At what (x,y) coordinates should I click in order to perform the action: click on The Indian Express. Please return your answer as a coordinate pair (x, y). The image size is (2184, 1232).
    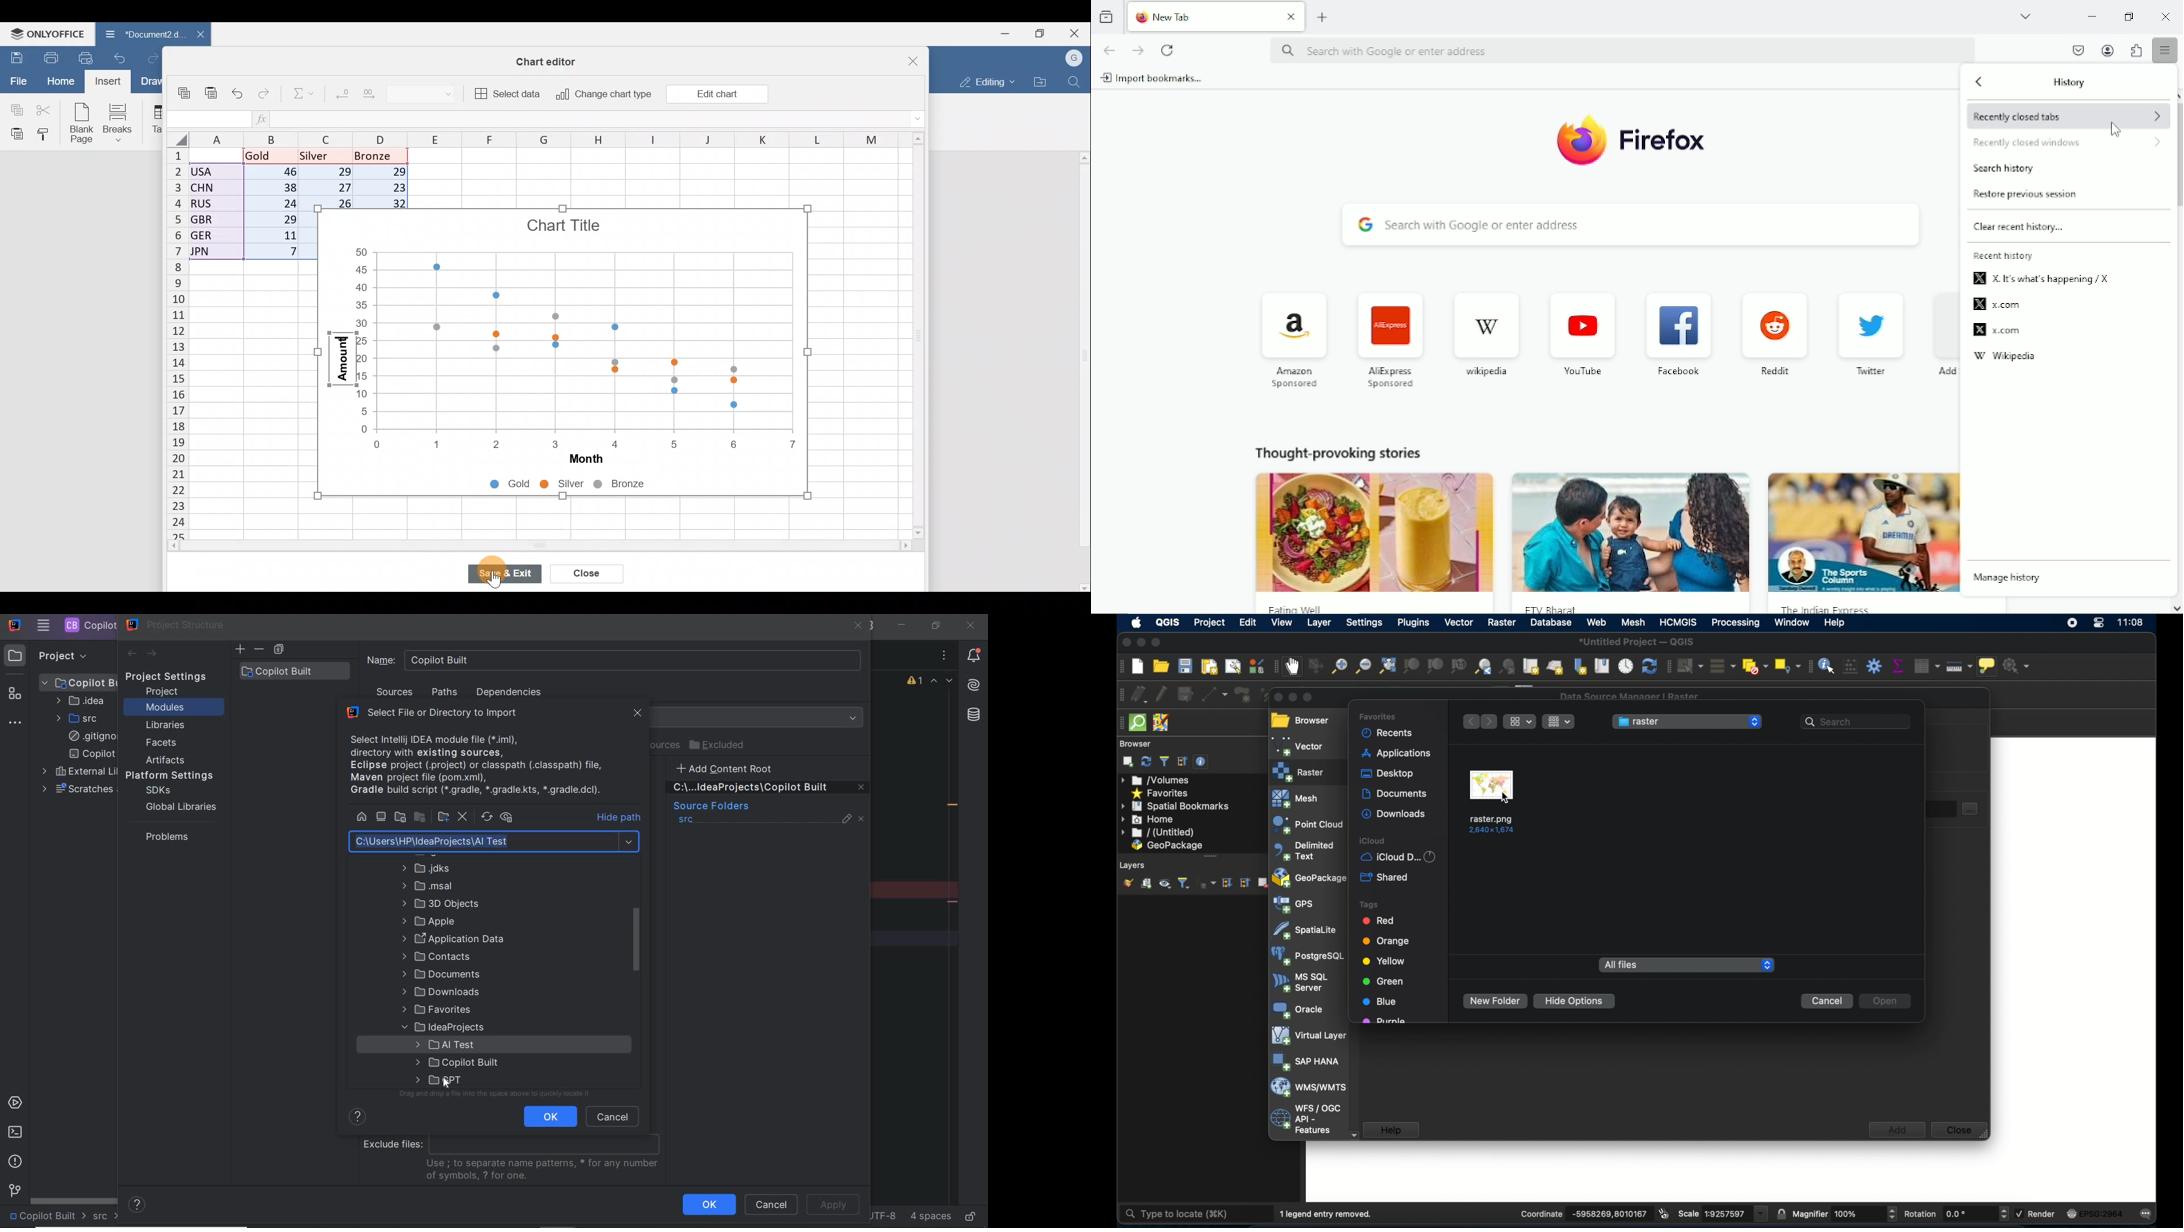
    Looking at the image, I should click on (1862, 605).